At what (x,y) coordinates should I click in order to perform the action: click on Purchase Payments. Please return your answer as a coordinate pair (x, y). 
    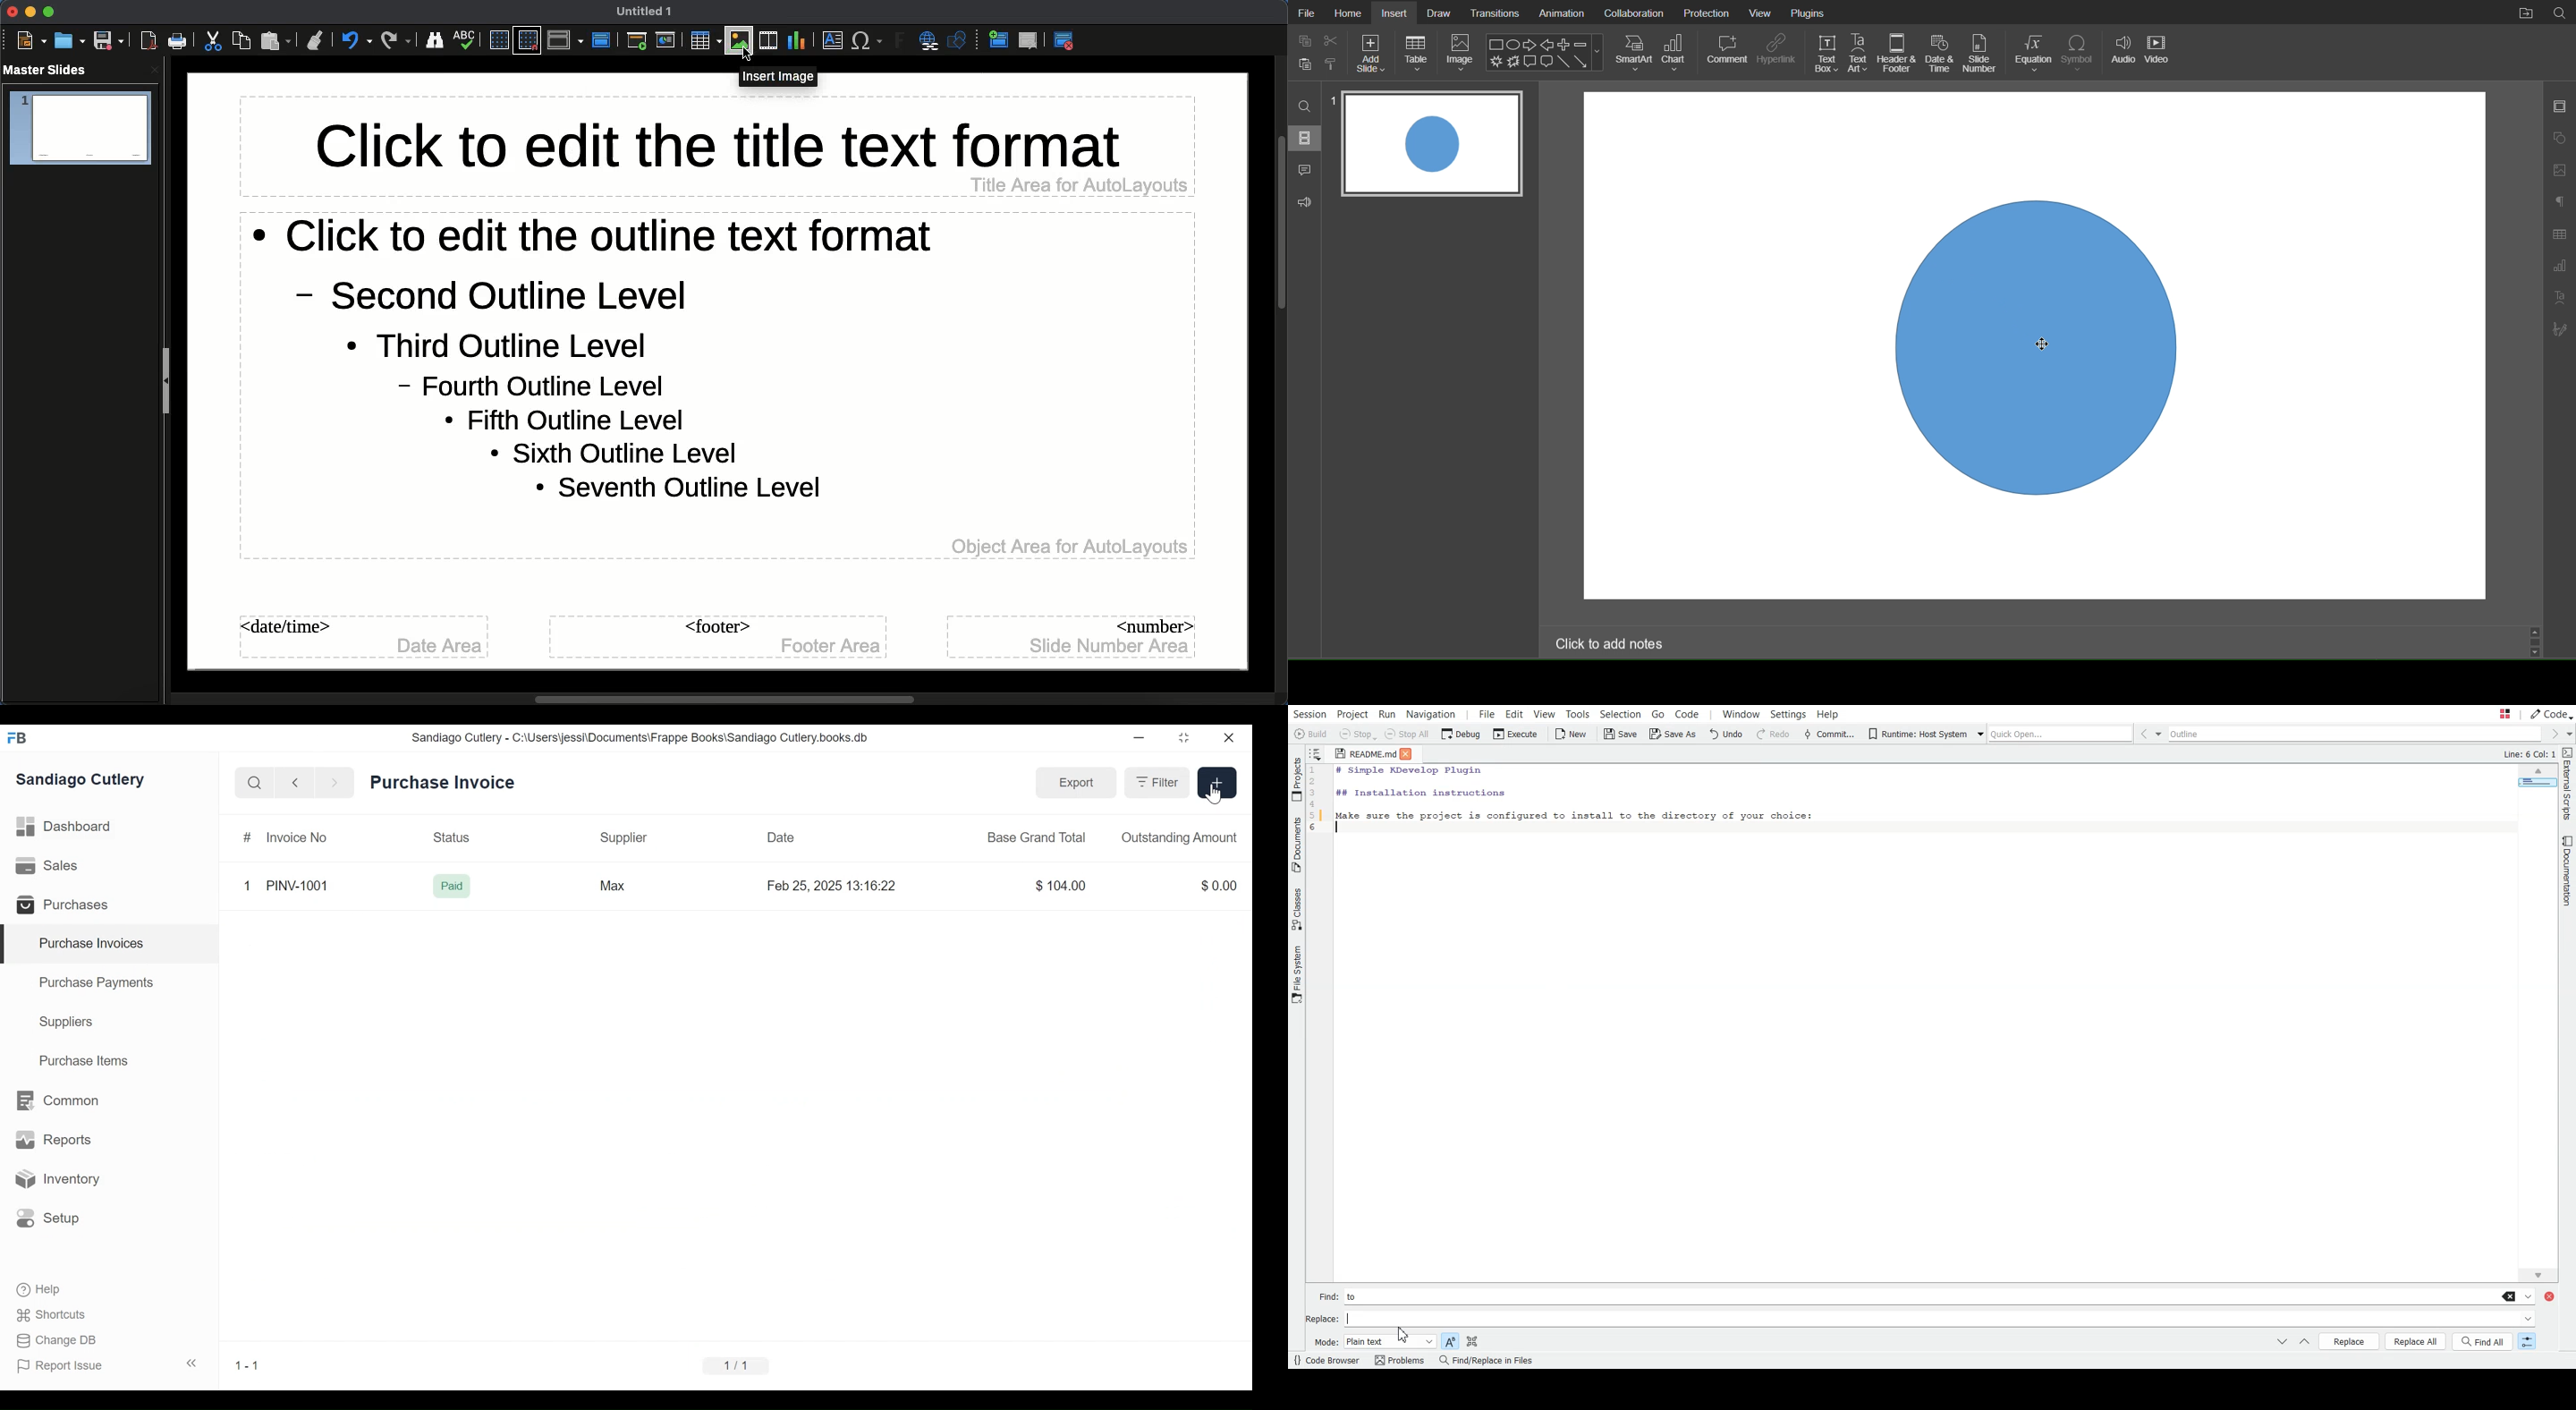
    Looking at the image, I should click on (99, 984).